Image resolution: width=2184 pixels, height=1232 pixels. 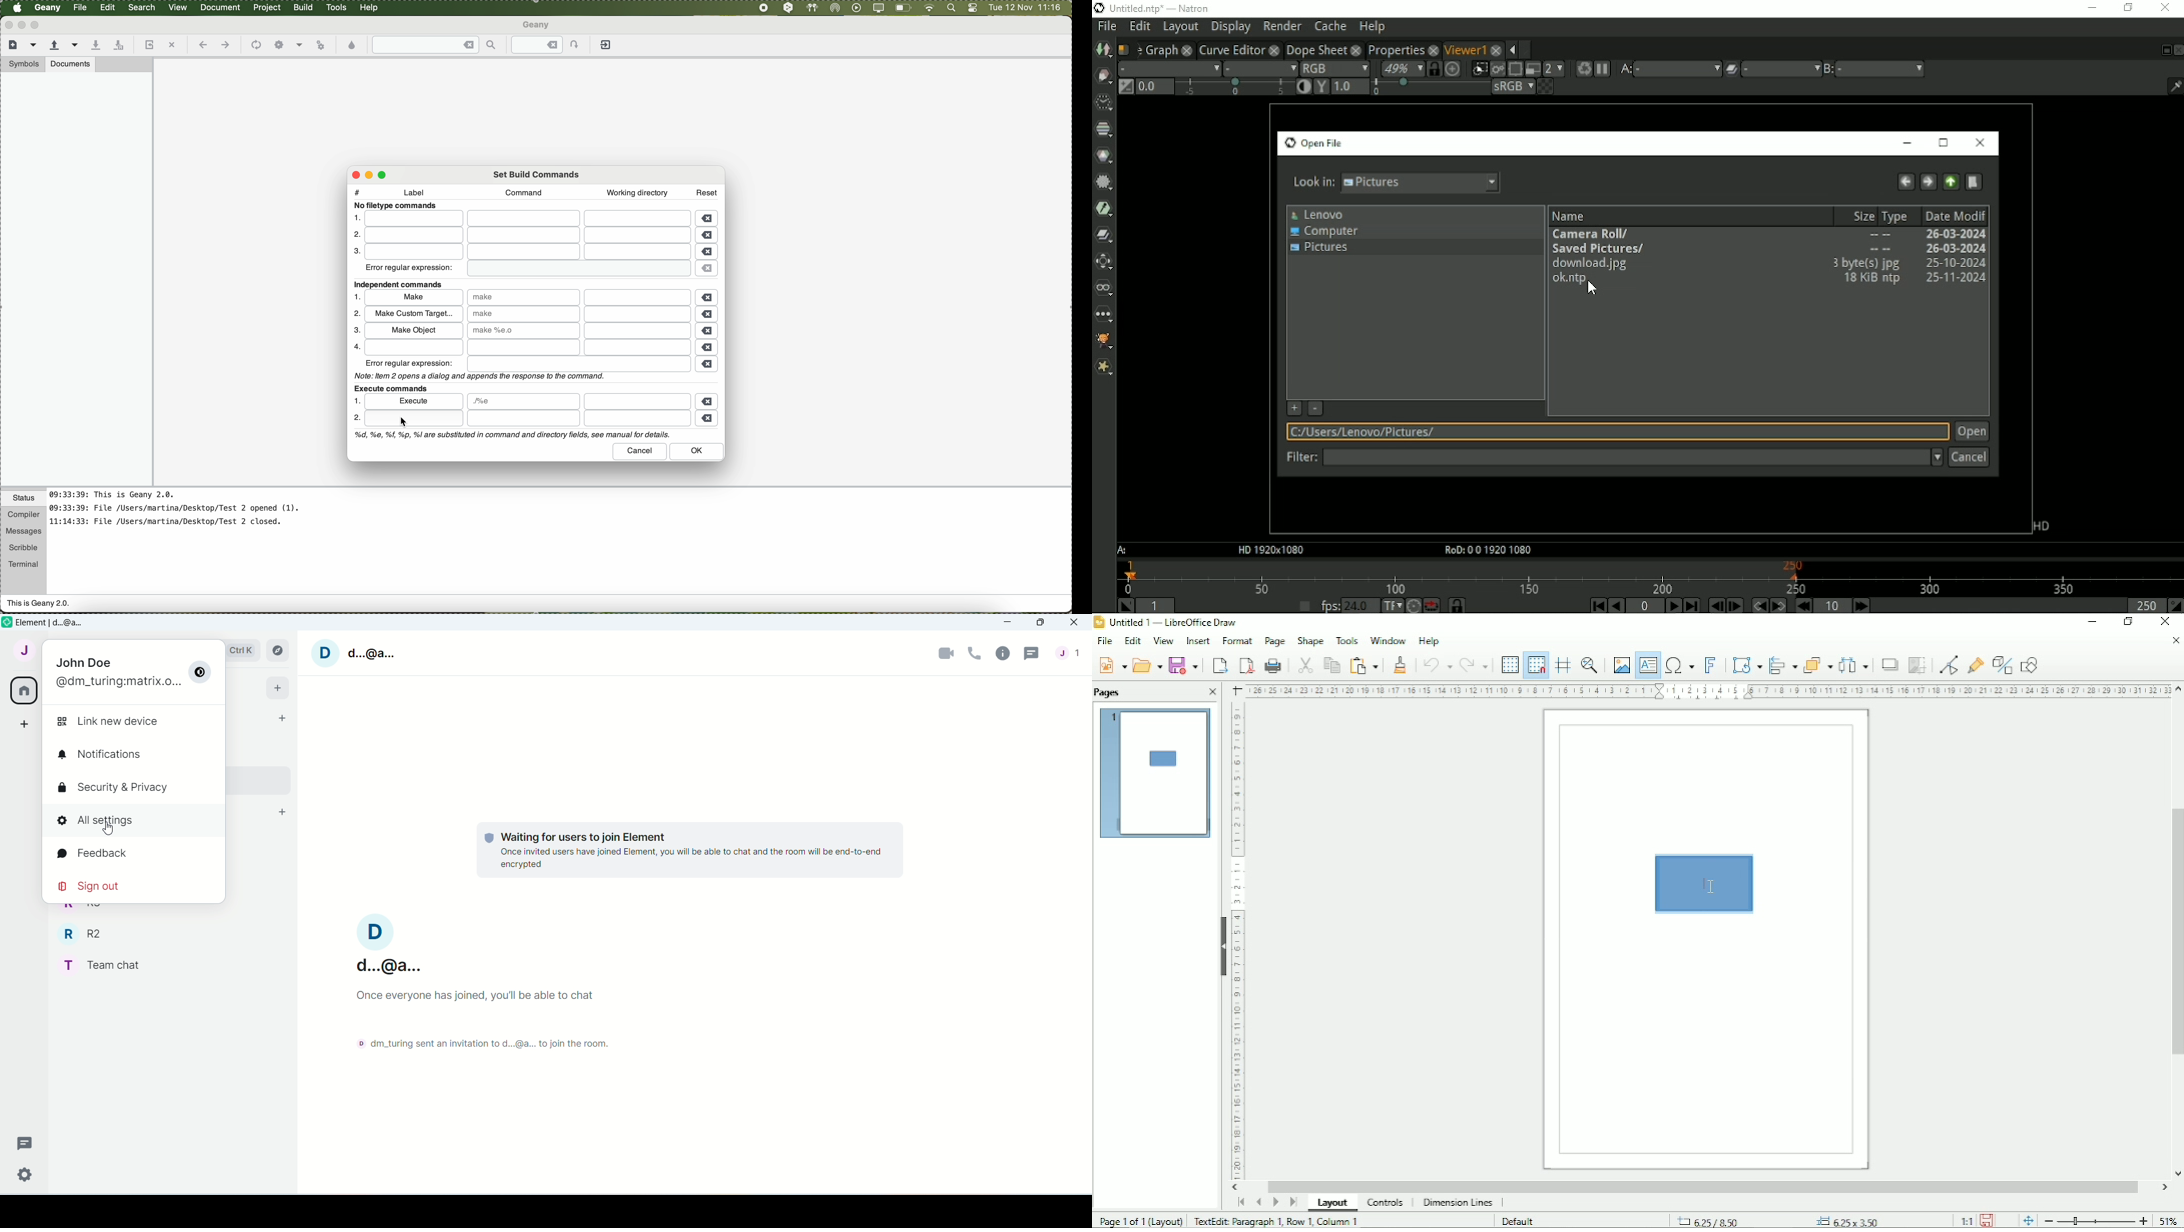 What do you see at coordinates (1246, 665) in the screenshot?
I see `Export directly as PDF` at bounding box center [1246, 665].